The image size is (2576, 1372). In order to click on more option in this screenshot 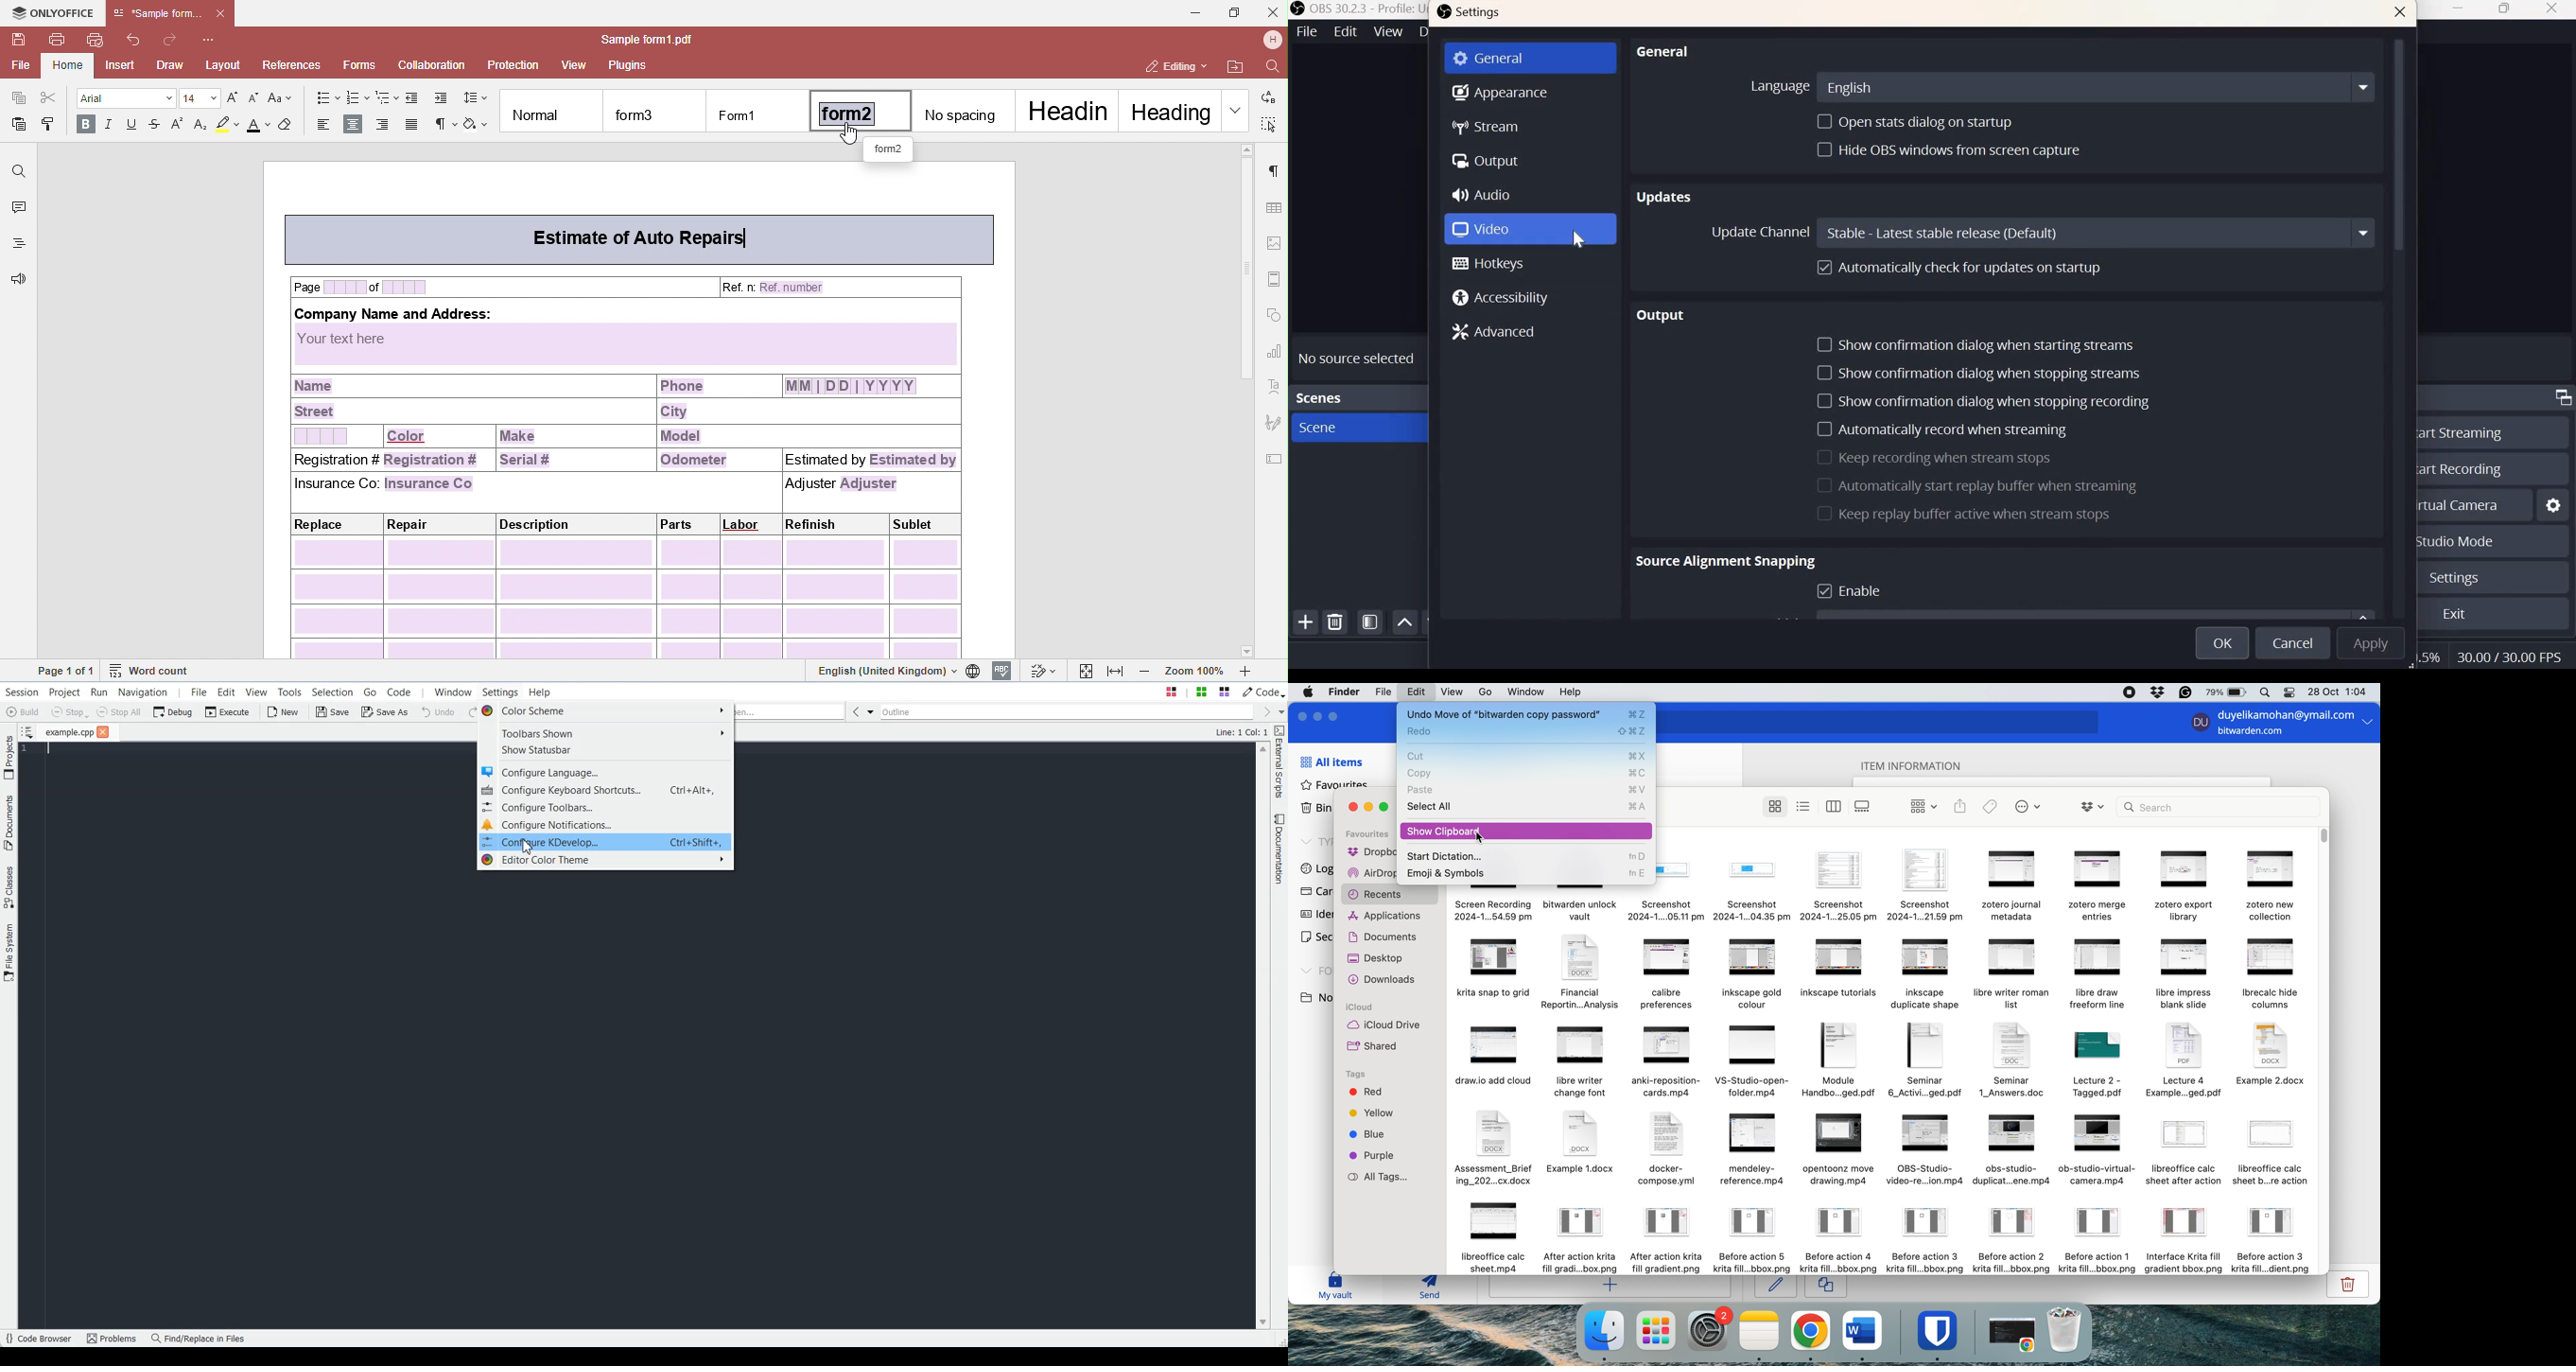, I will do `click(2368, 724)`.